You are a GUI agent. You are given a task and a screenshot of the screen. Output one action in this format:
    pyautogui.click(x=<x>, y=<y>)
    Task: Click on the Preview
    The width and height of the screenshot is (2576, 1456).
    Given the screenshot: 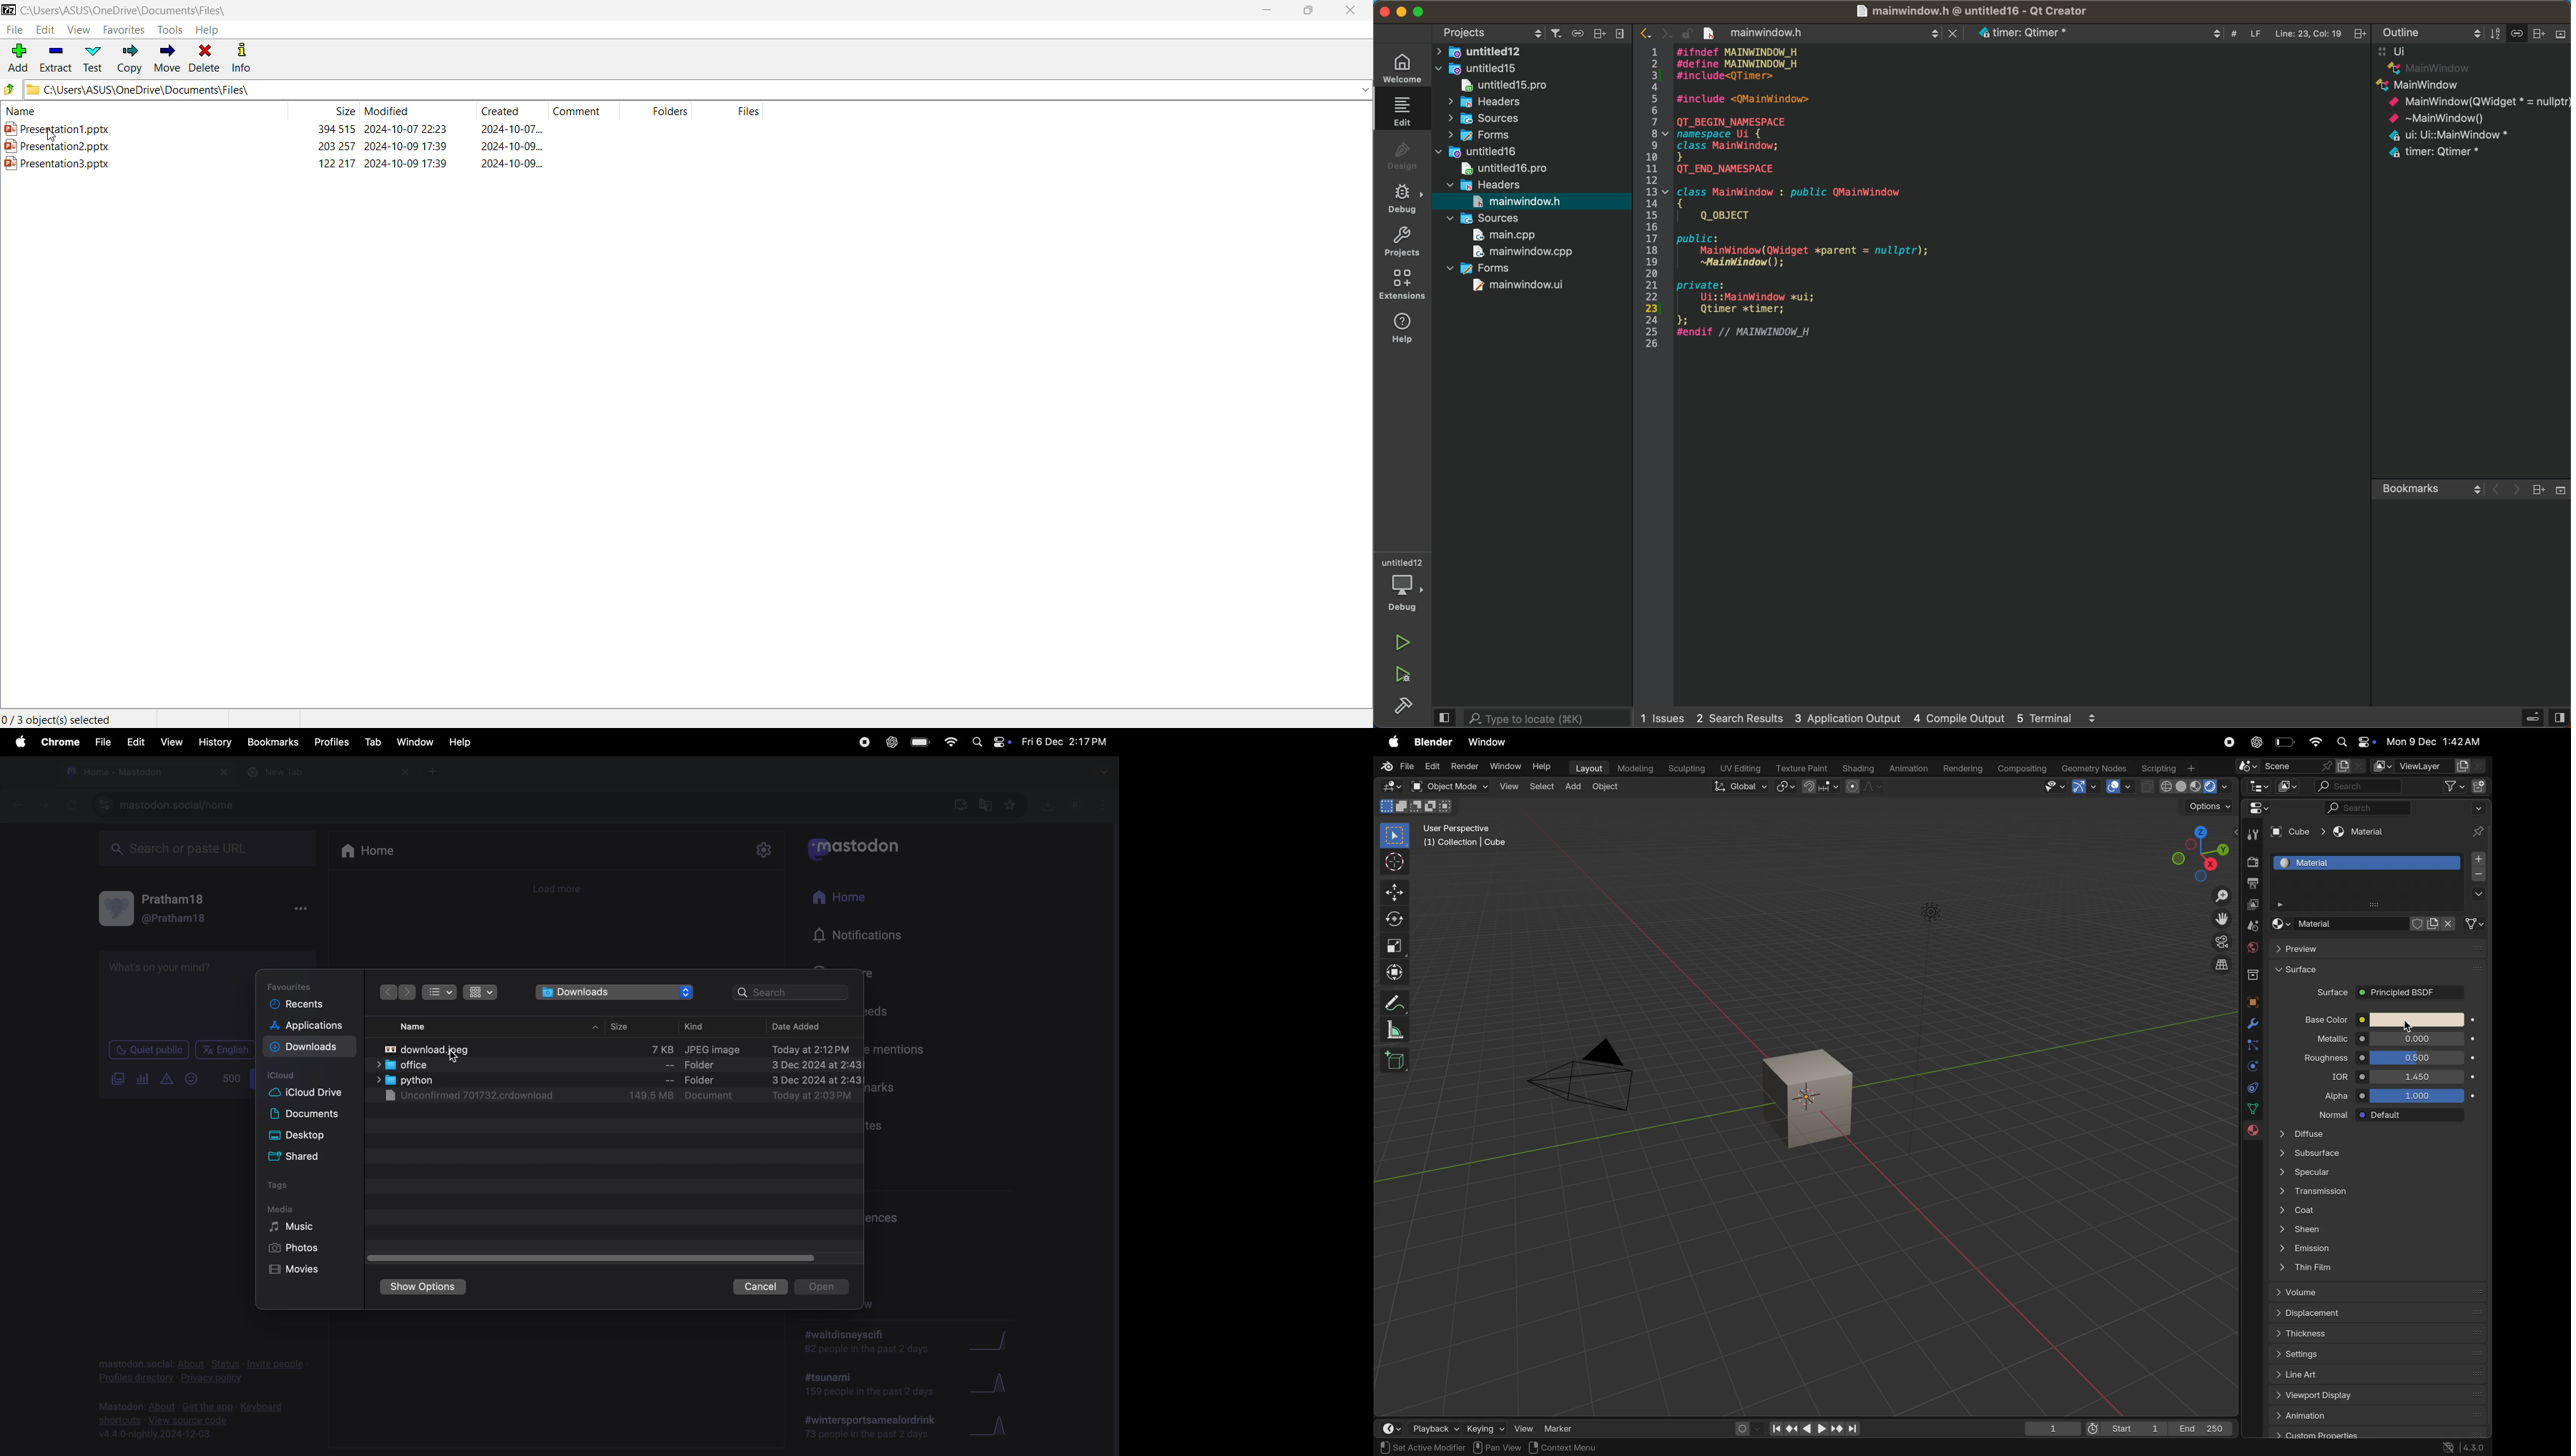 What is the action you would take?
    pyautogui.click(x=2376, y=950)
    